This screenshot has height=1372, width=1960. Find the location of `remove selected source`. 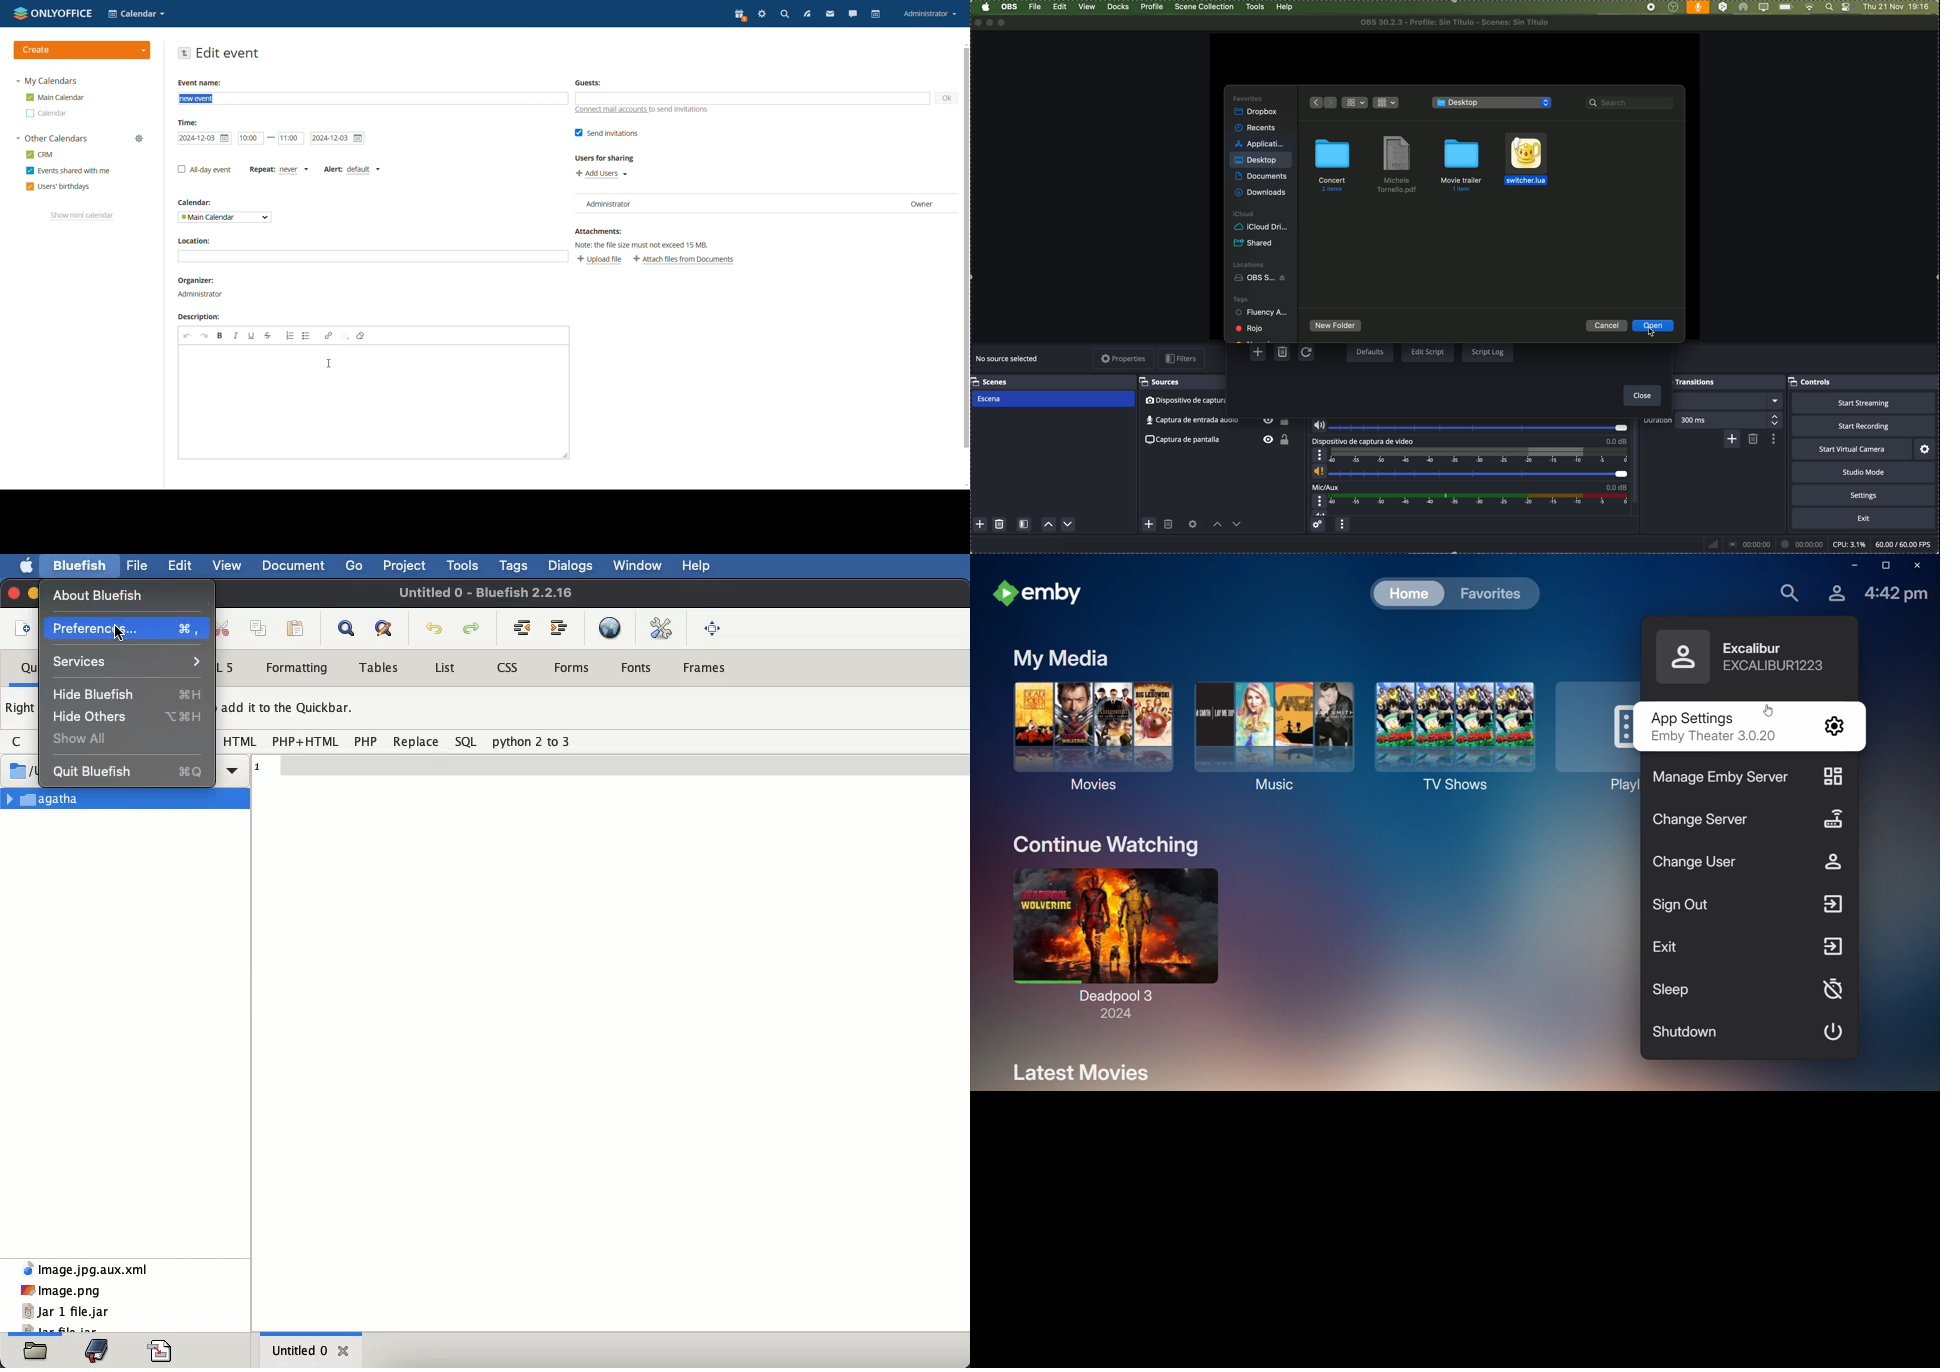

remove selected source is located at coordinates (1169, 527).